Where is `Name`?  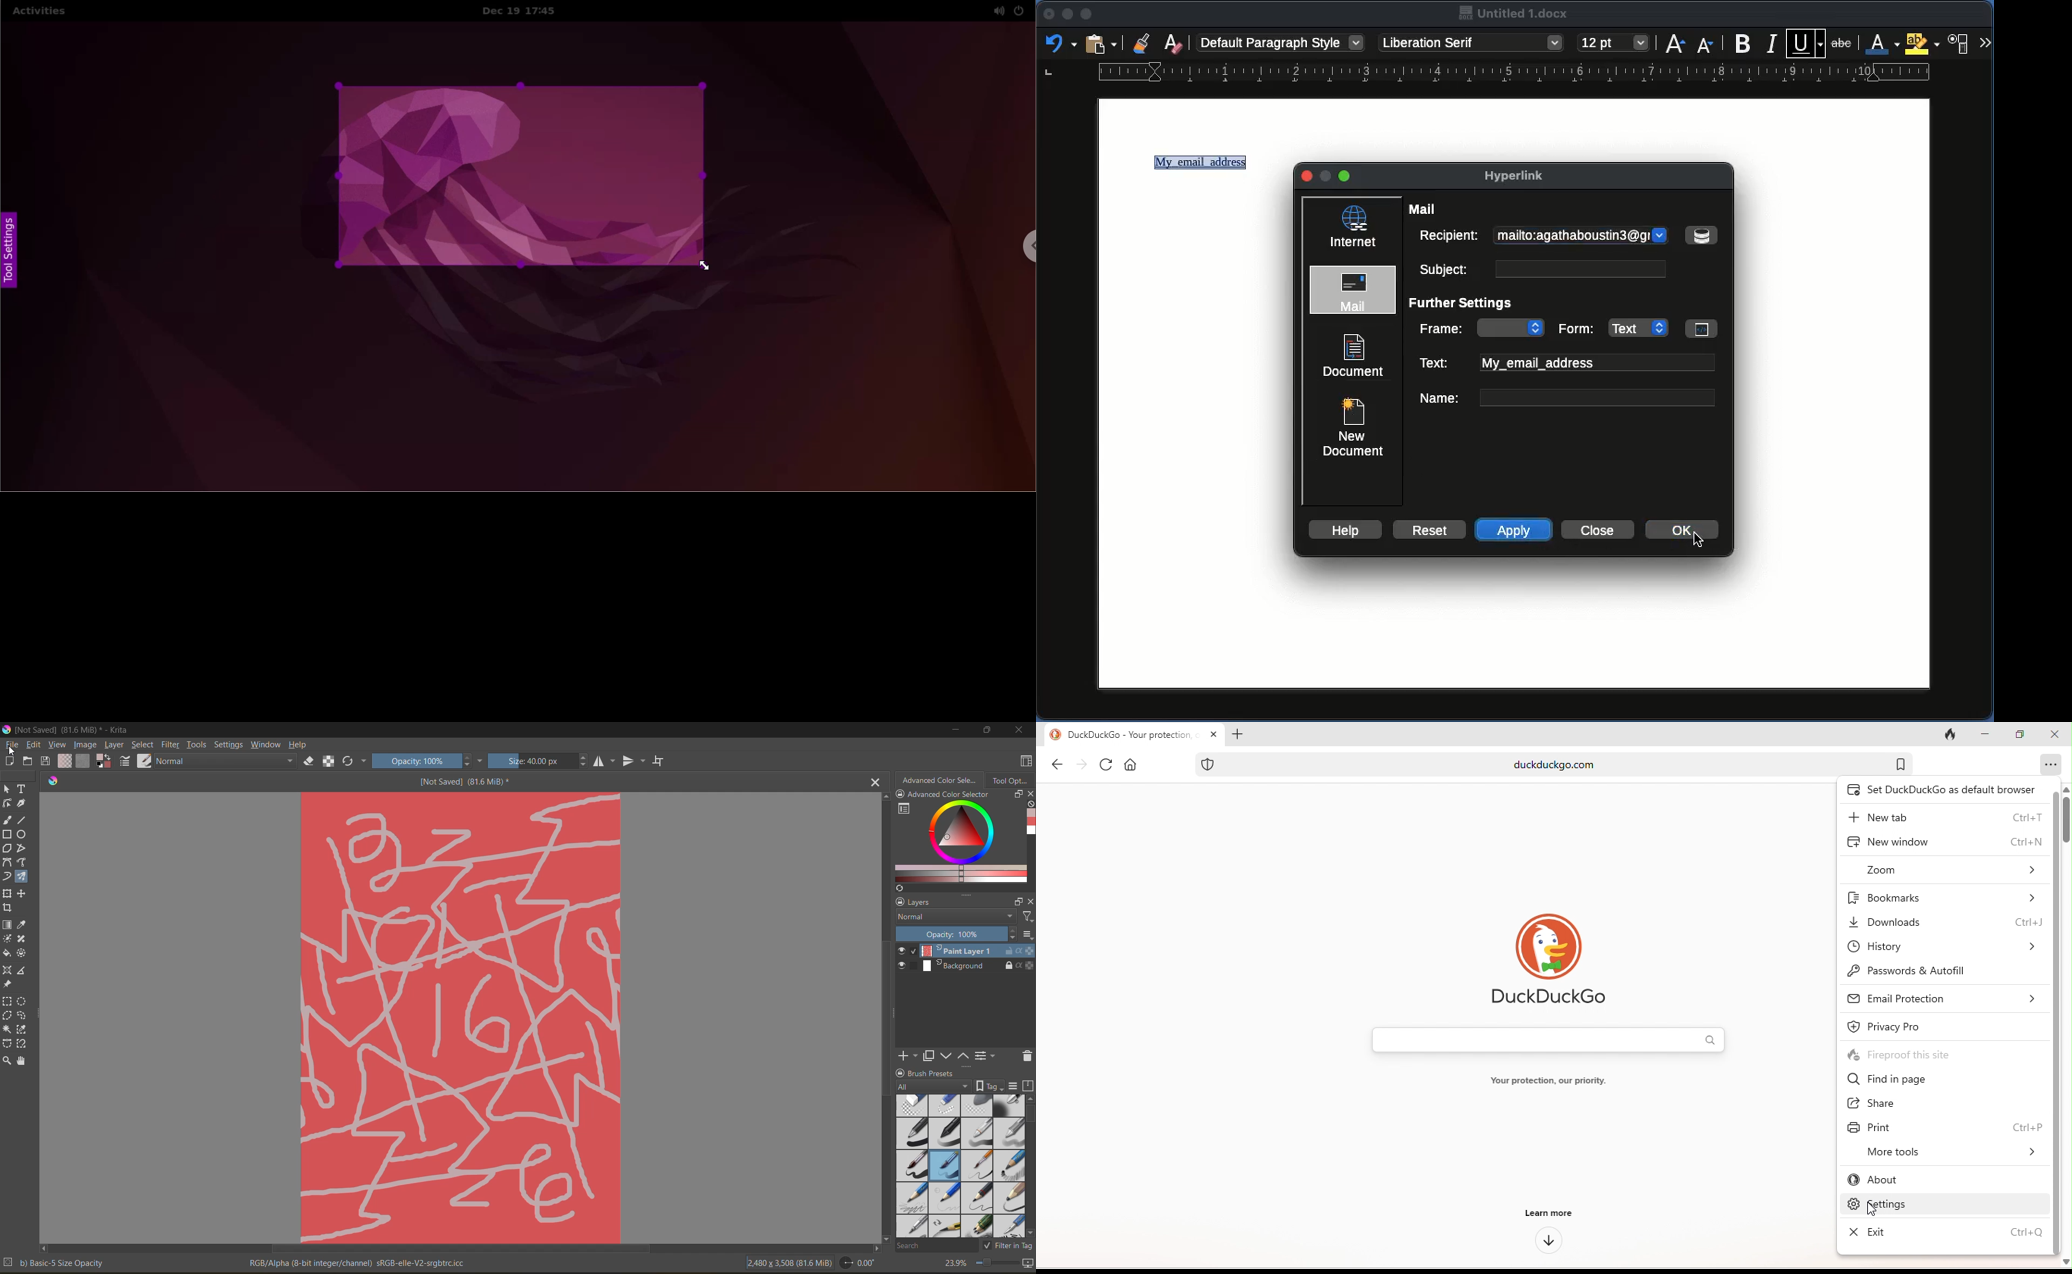 Name is located at coordinates (1566, 397).